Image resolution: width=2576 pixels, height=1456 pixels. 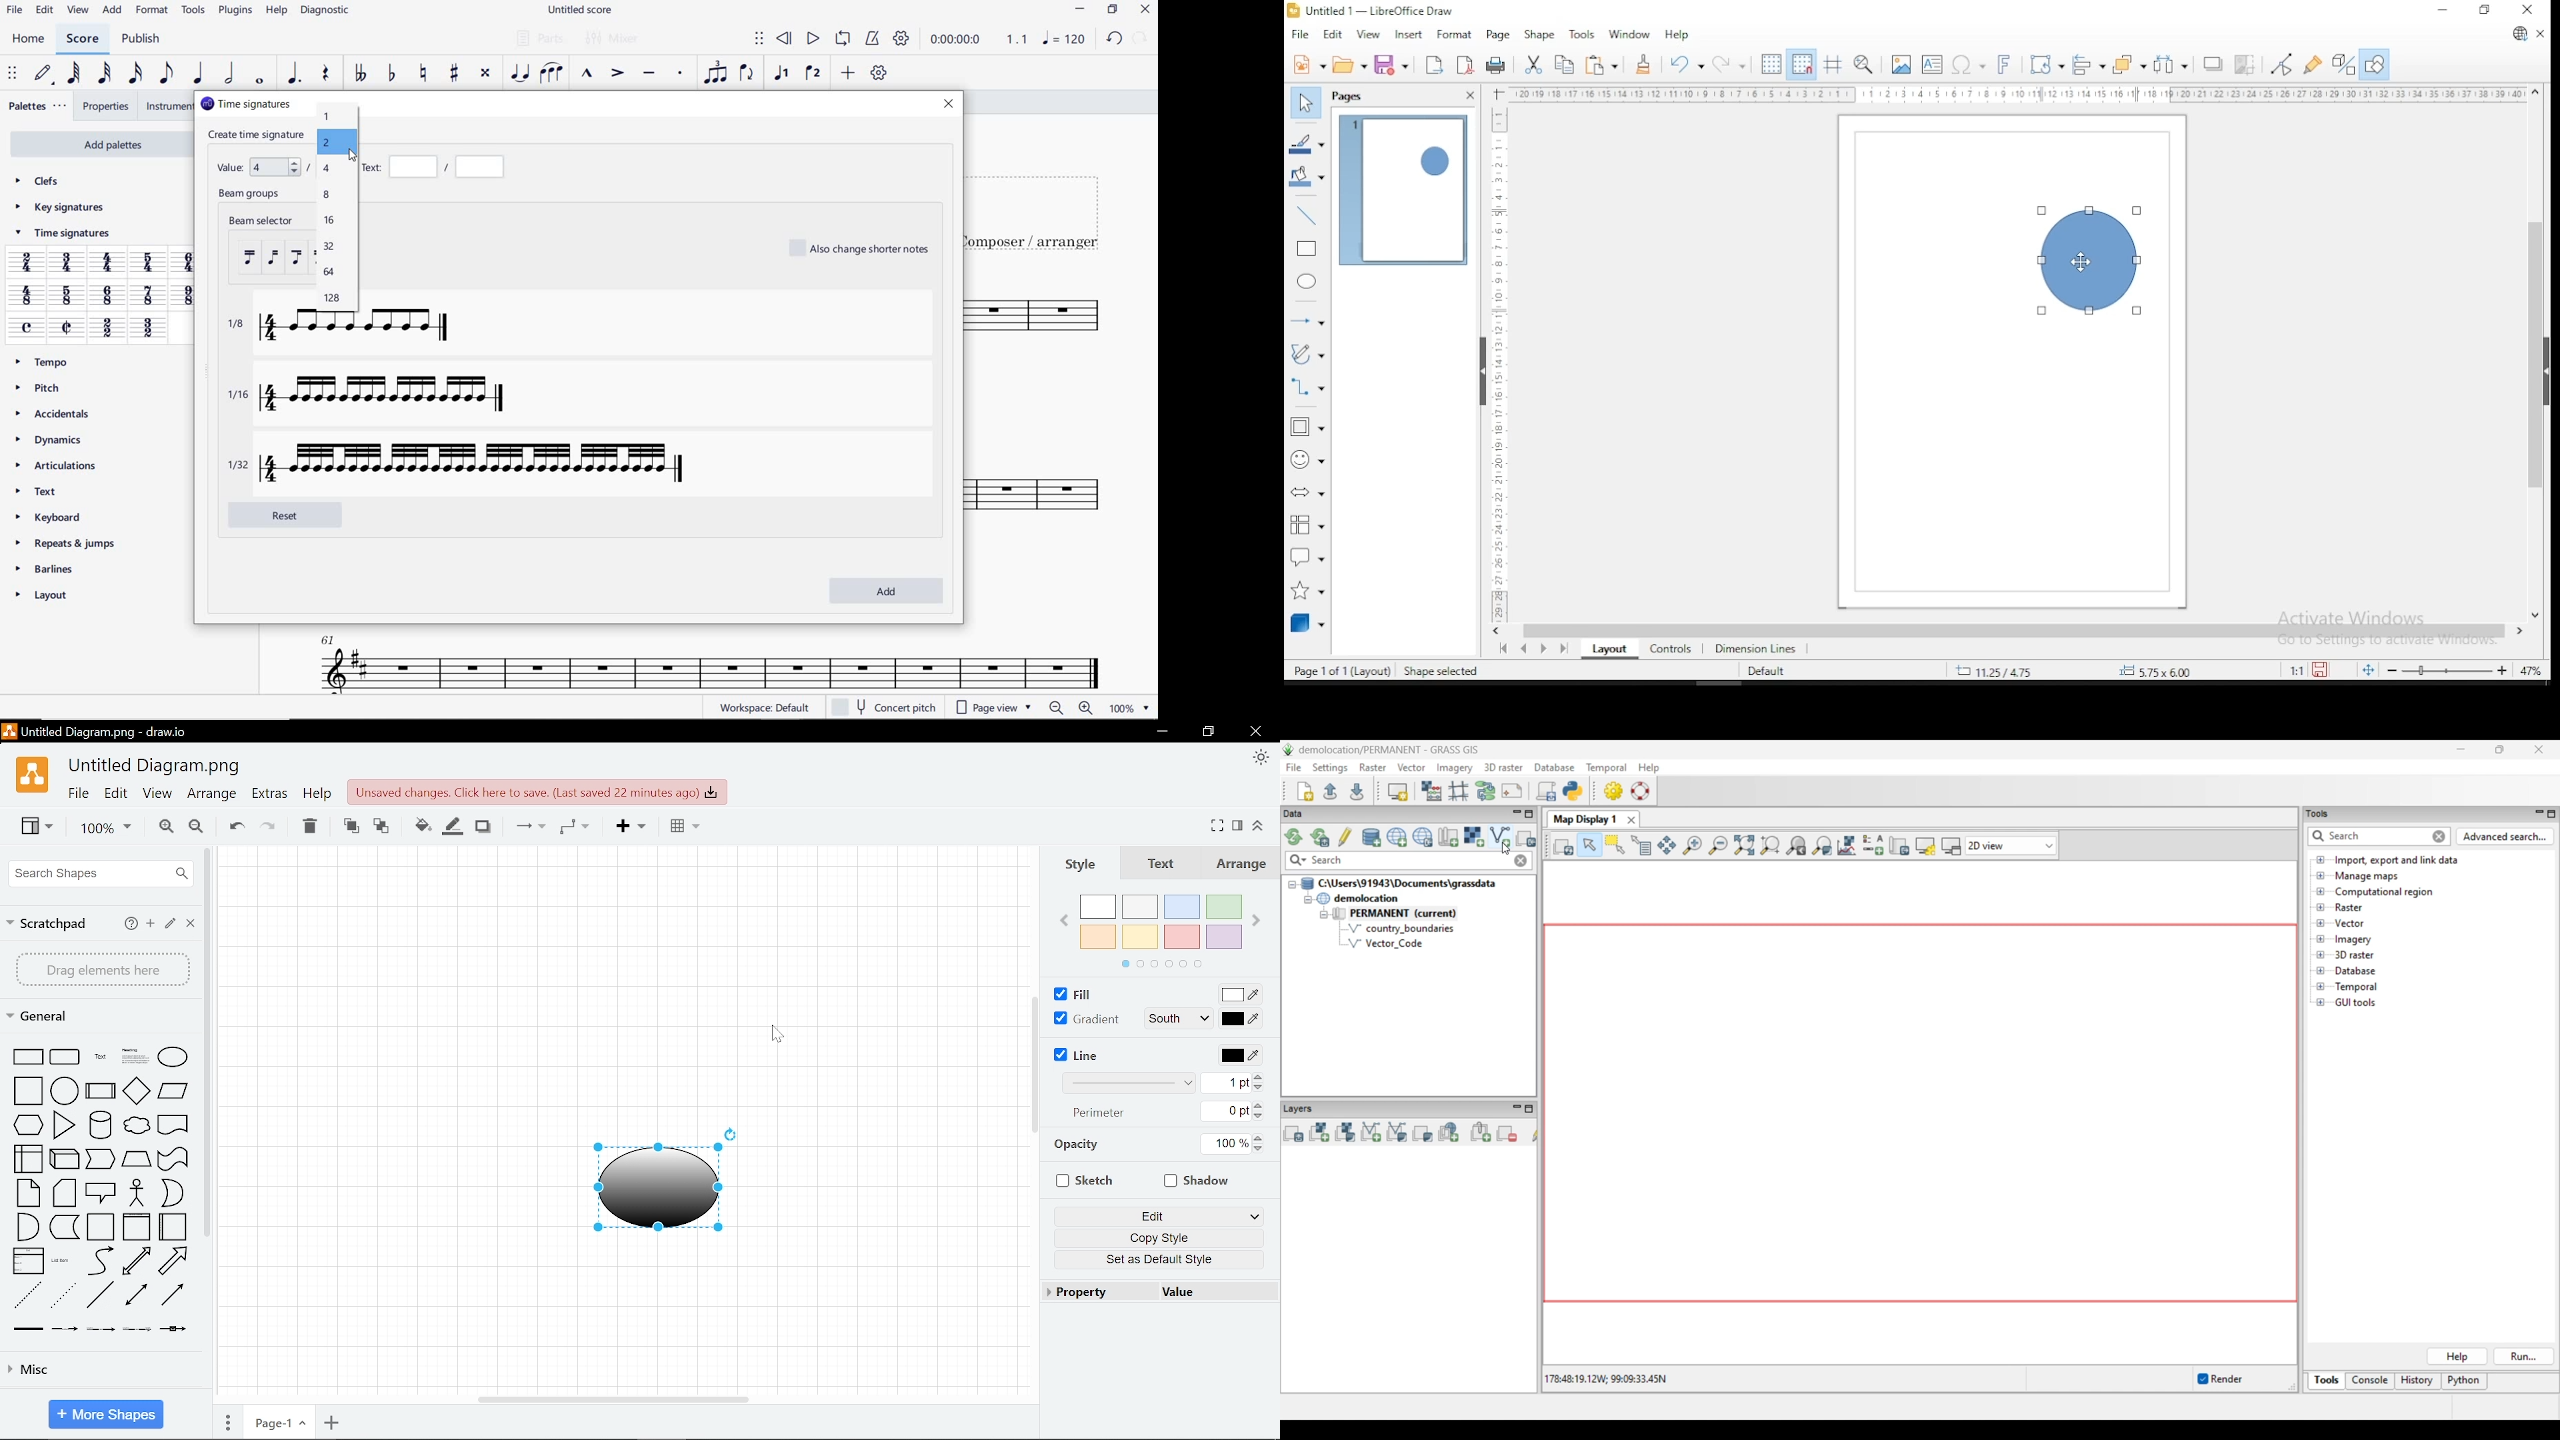 What do you see at coordinates (76, 793) in the screenshot?
I see `File` at bounding box center [76, 793].